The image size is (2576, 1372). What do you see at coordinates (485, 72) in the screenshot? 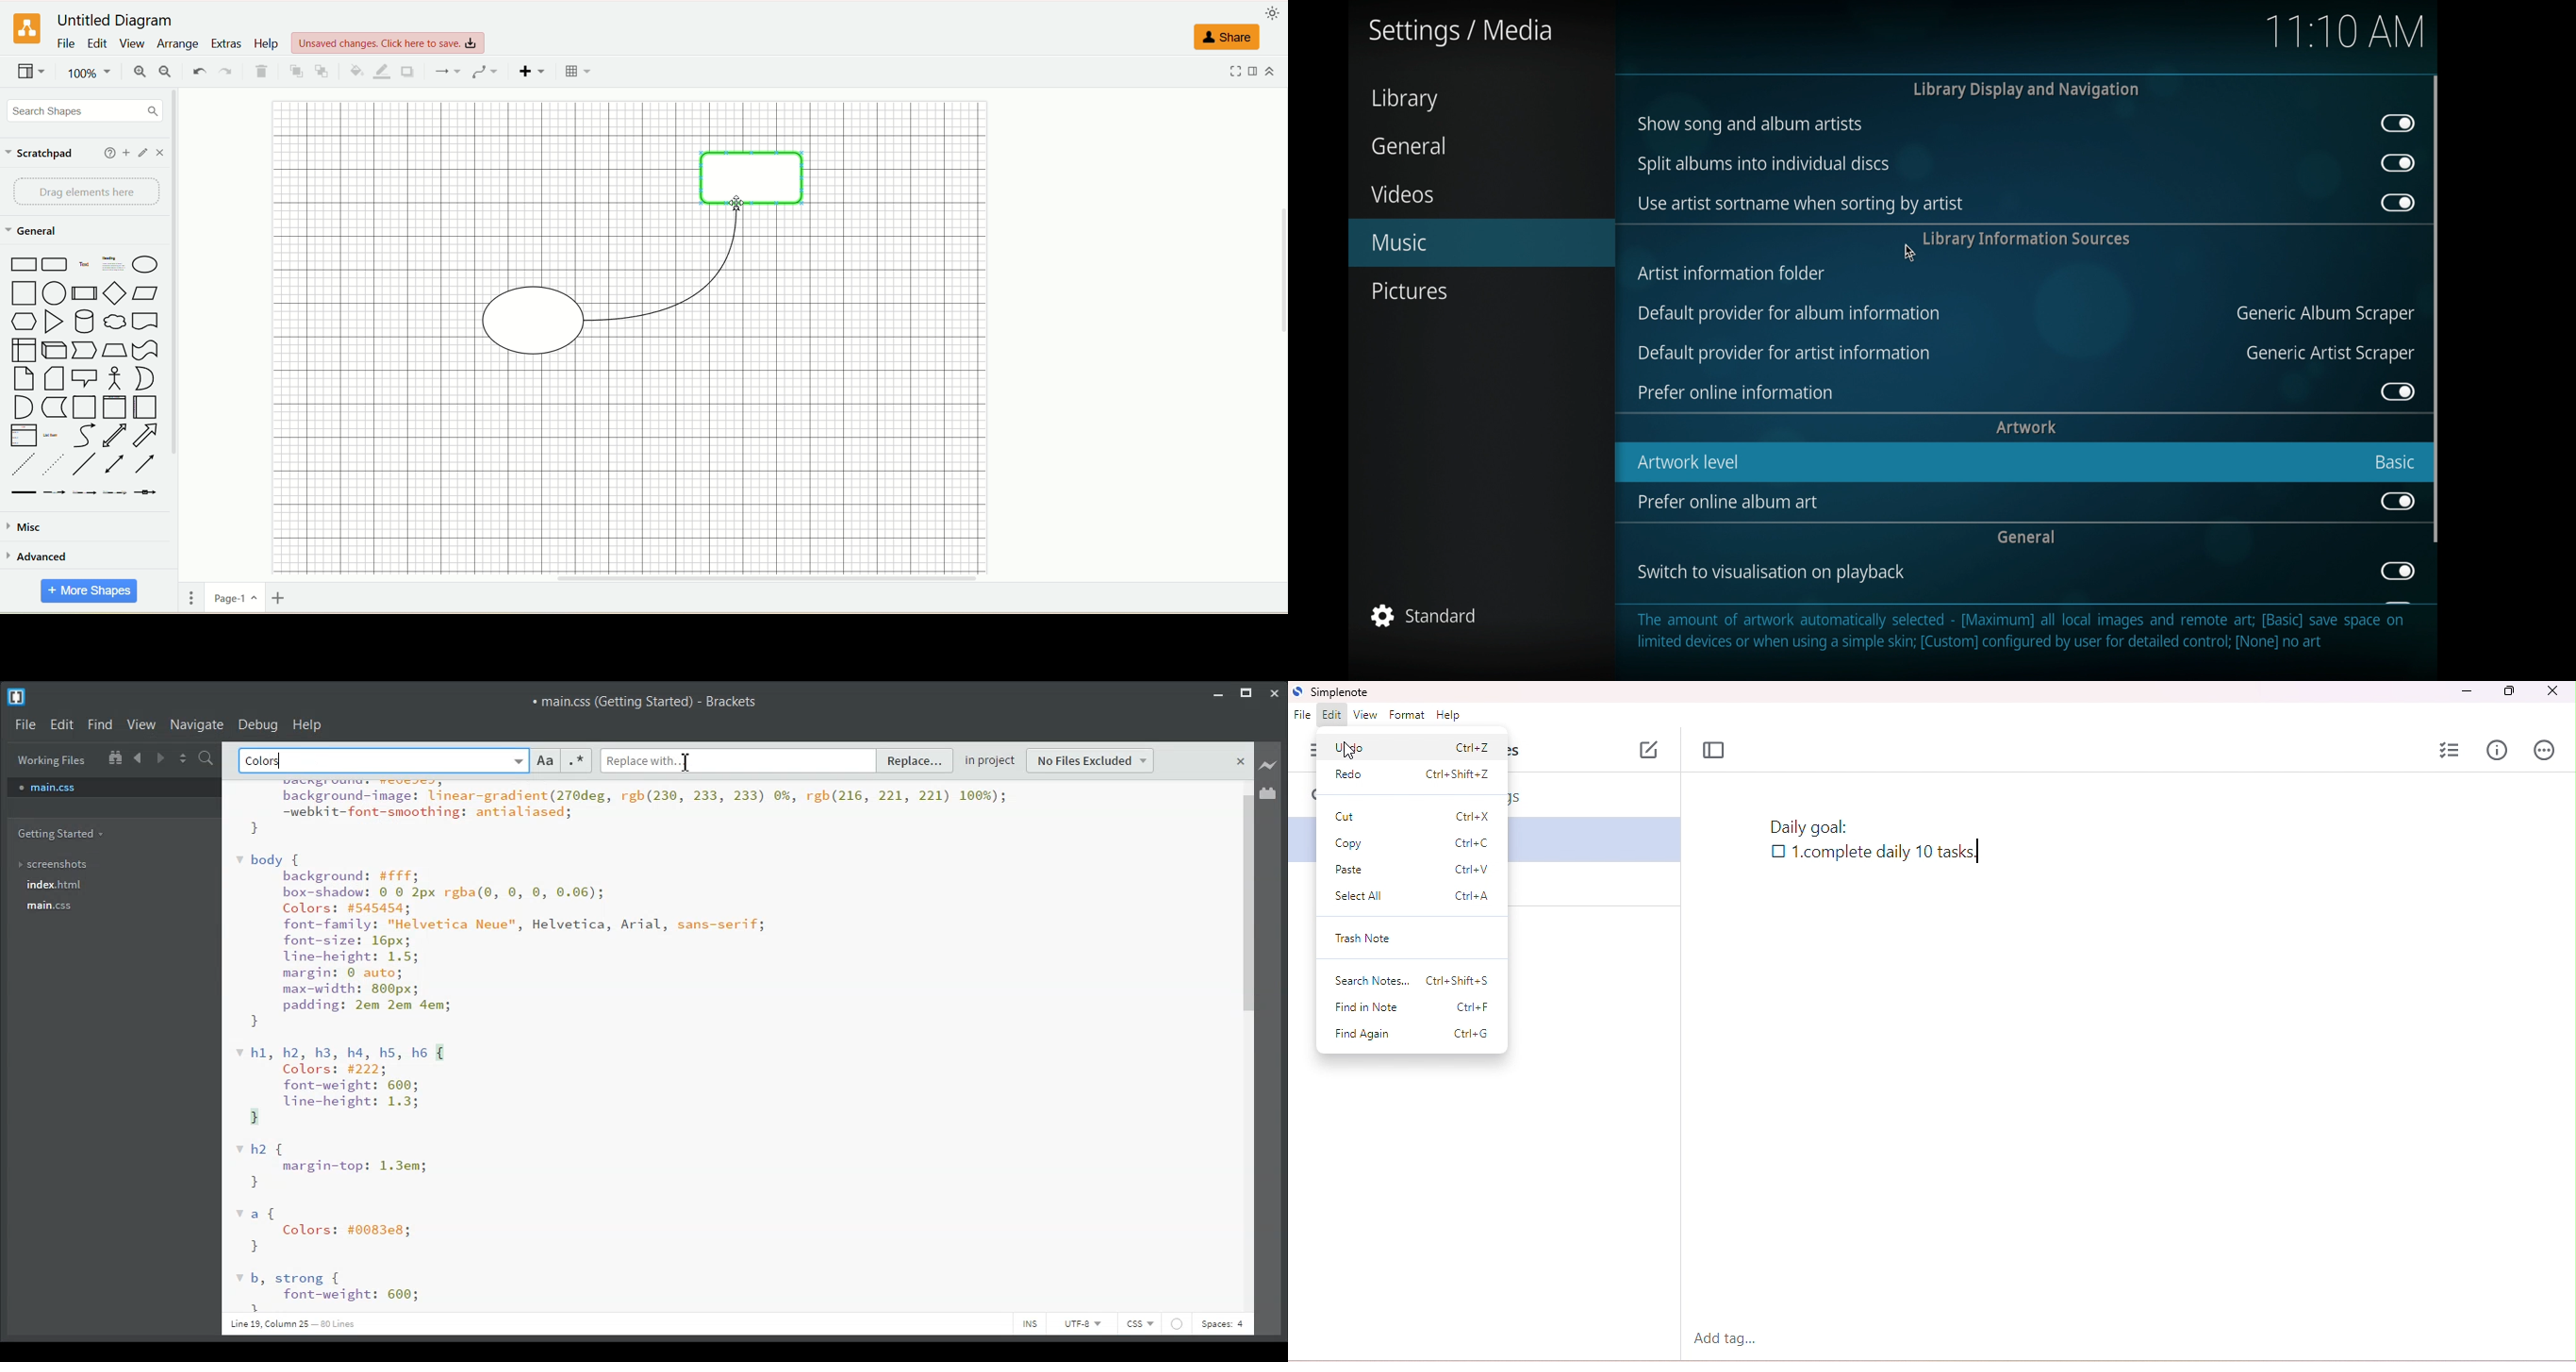
I see `waypoints` at bounding box center [485, 72].